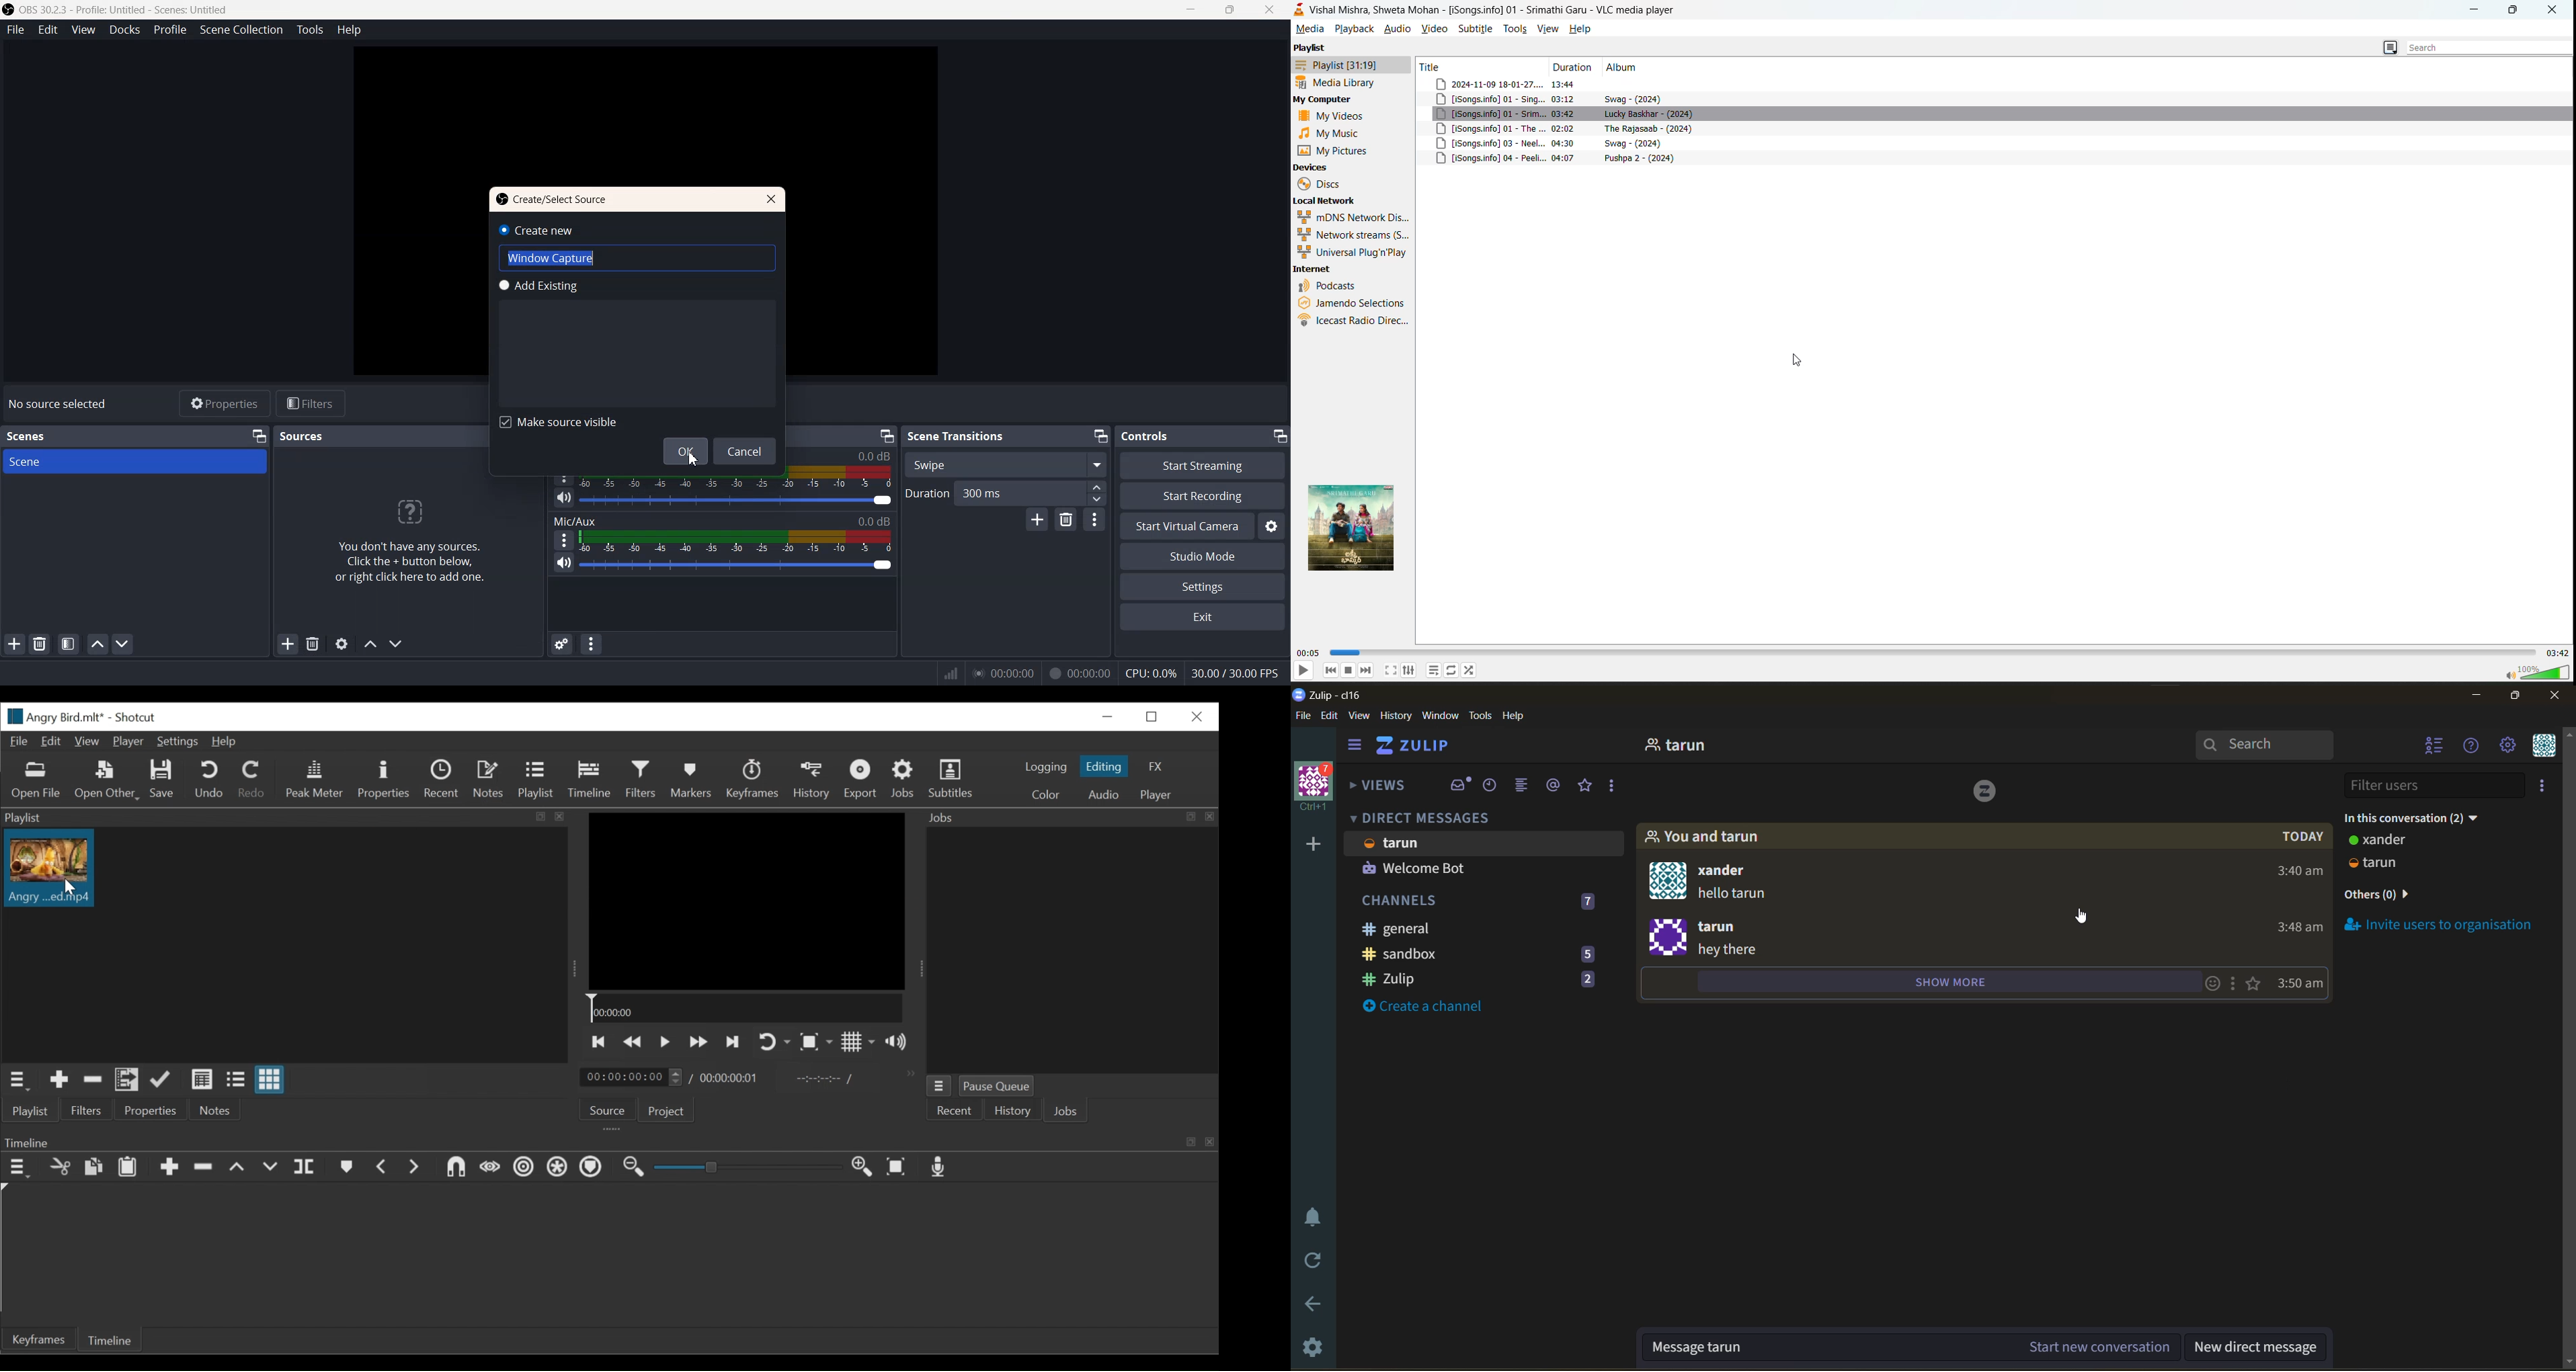  Describe the element at coordinates (1185, 526) in the screenshot. I see `Start Virtual Camera` at that location.